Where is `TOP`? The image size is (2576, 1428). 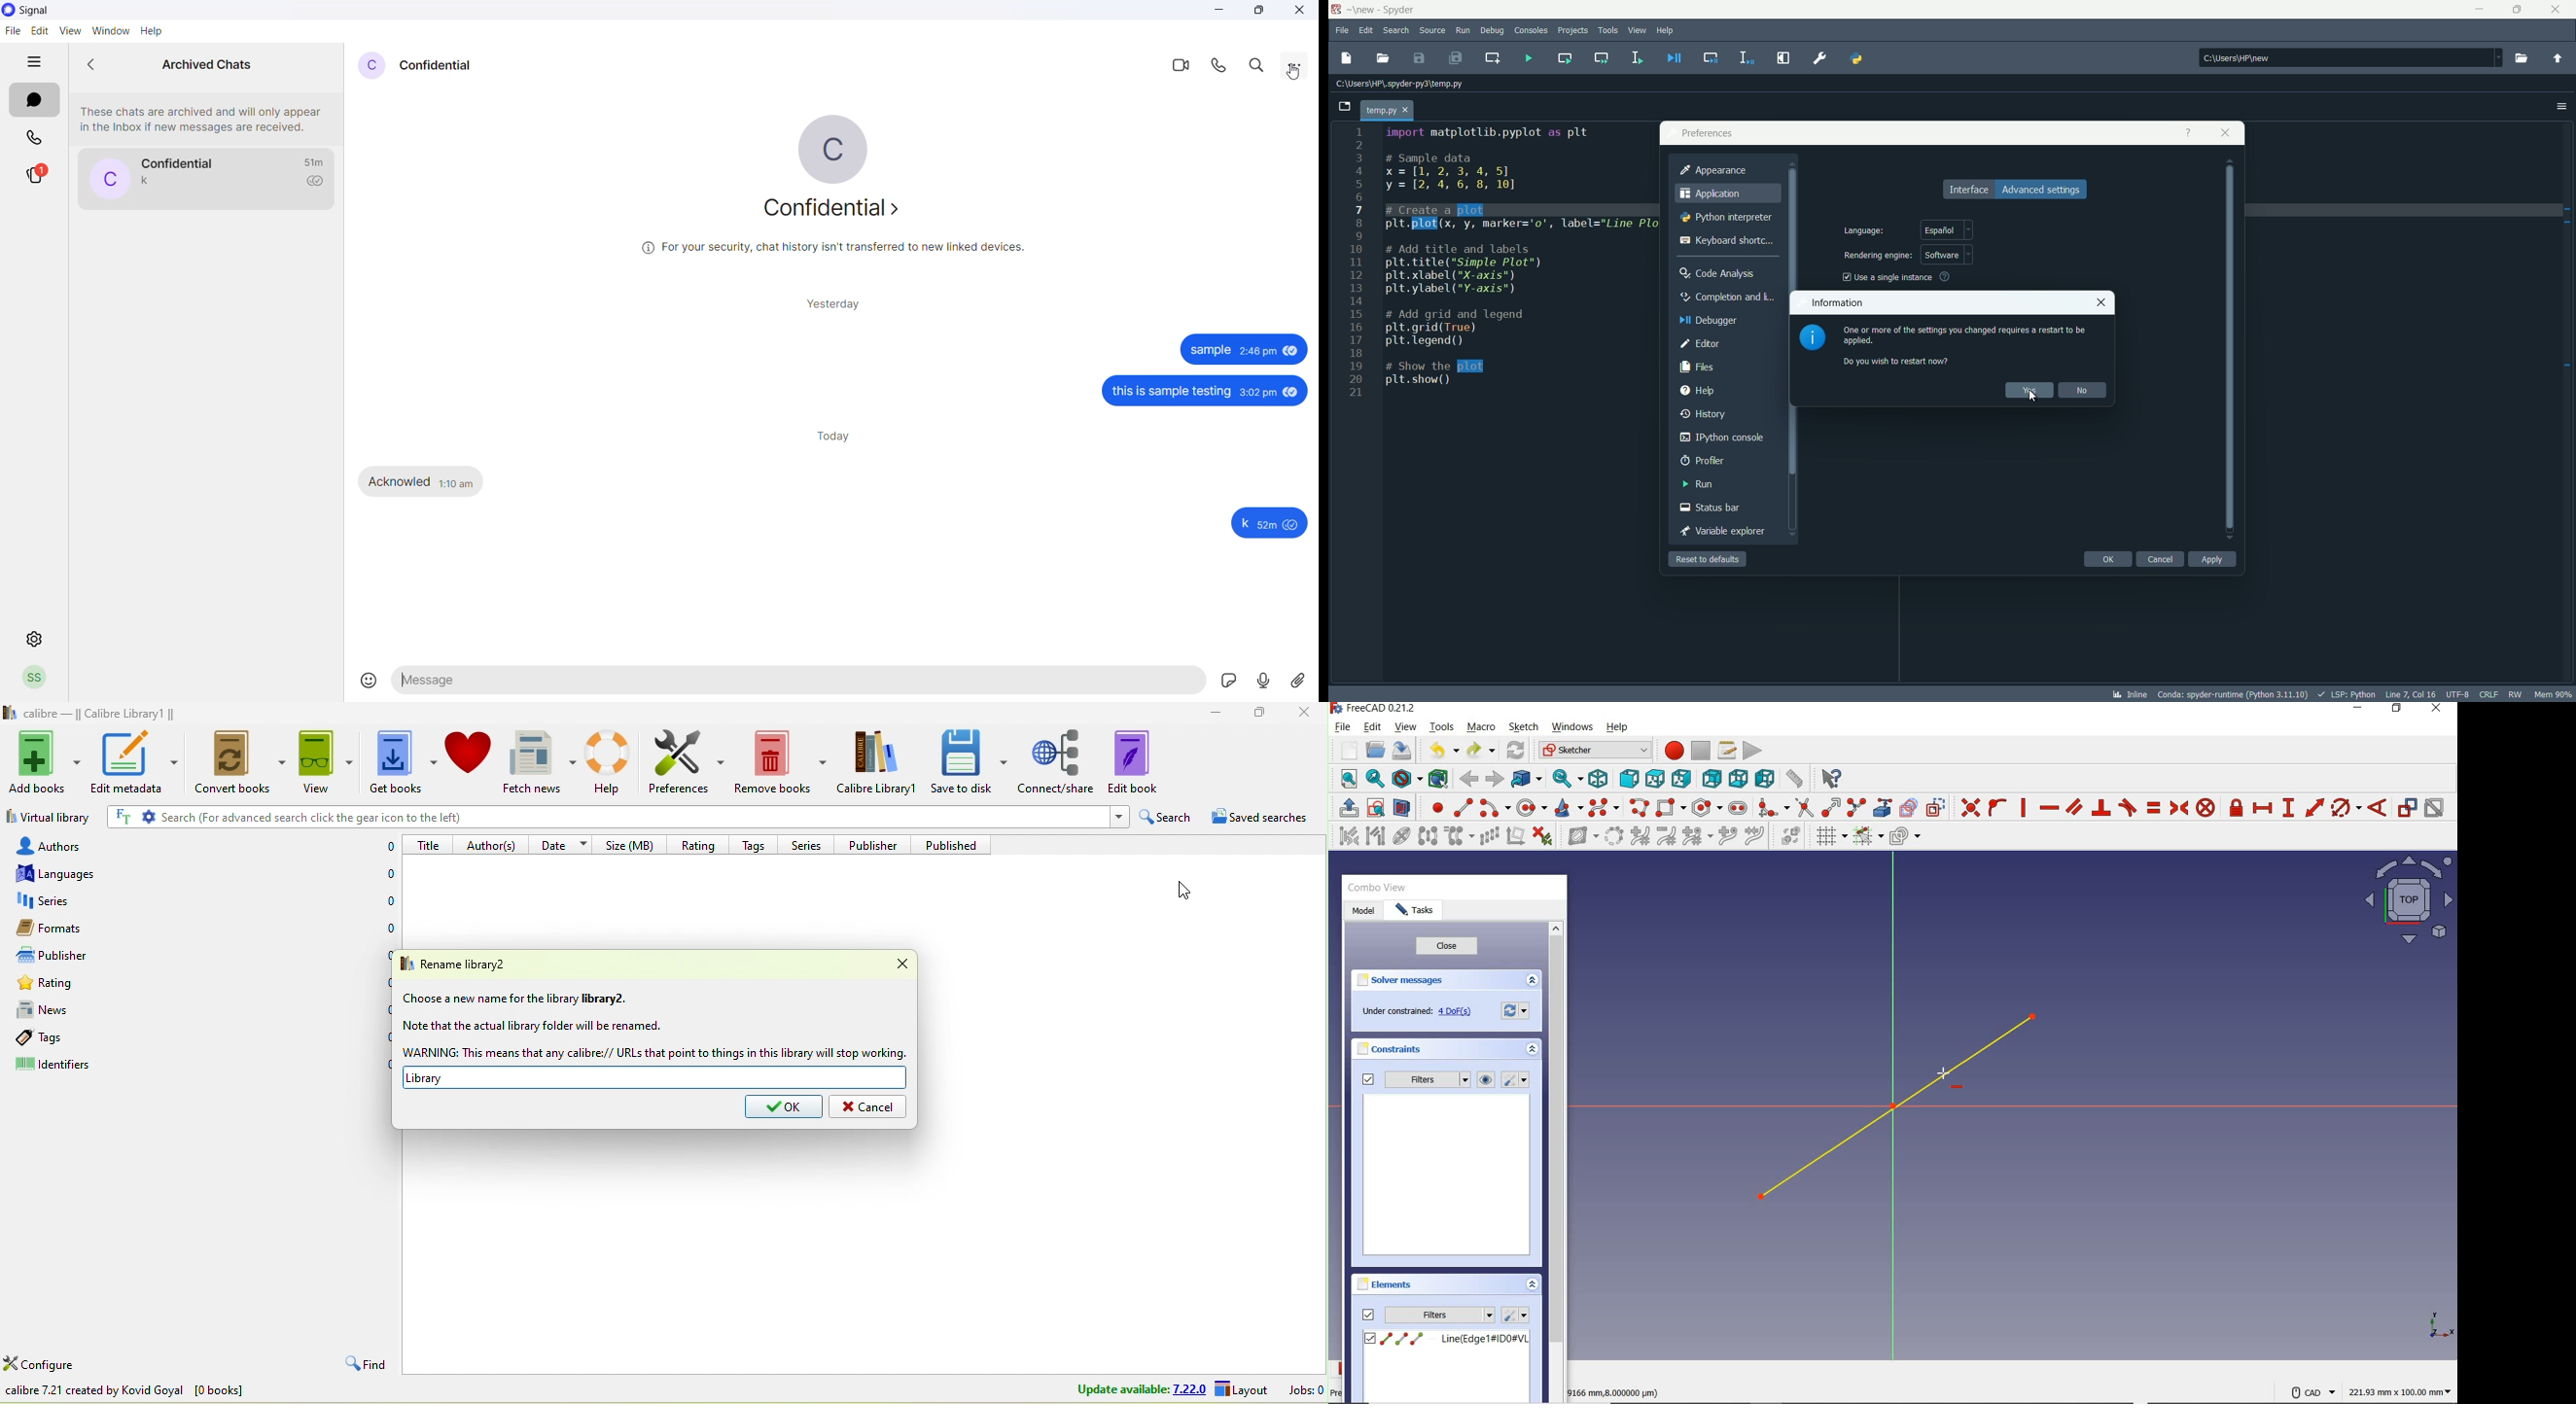
TOP is located at coordinates (1655, 776).